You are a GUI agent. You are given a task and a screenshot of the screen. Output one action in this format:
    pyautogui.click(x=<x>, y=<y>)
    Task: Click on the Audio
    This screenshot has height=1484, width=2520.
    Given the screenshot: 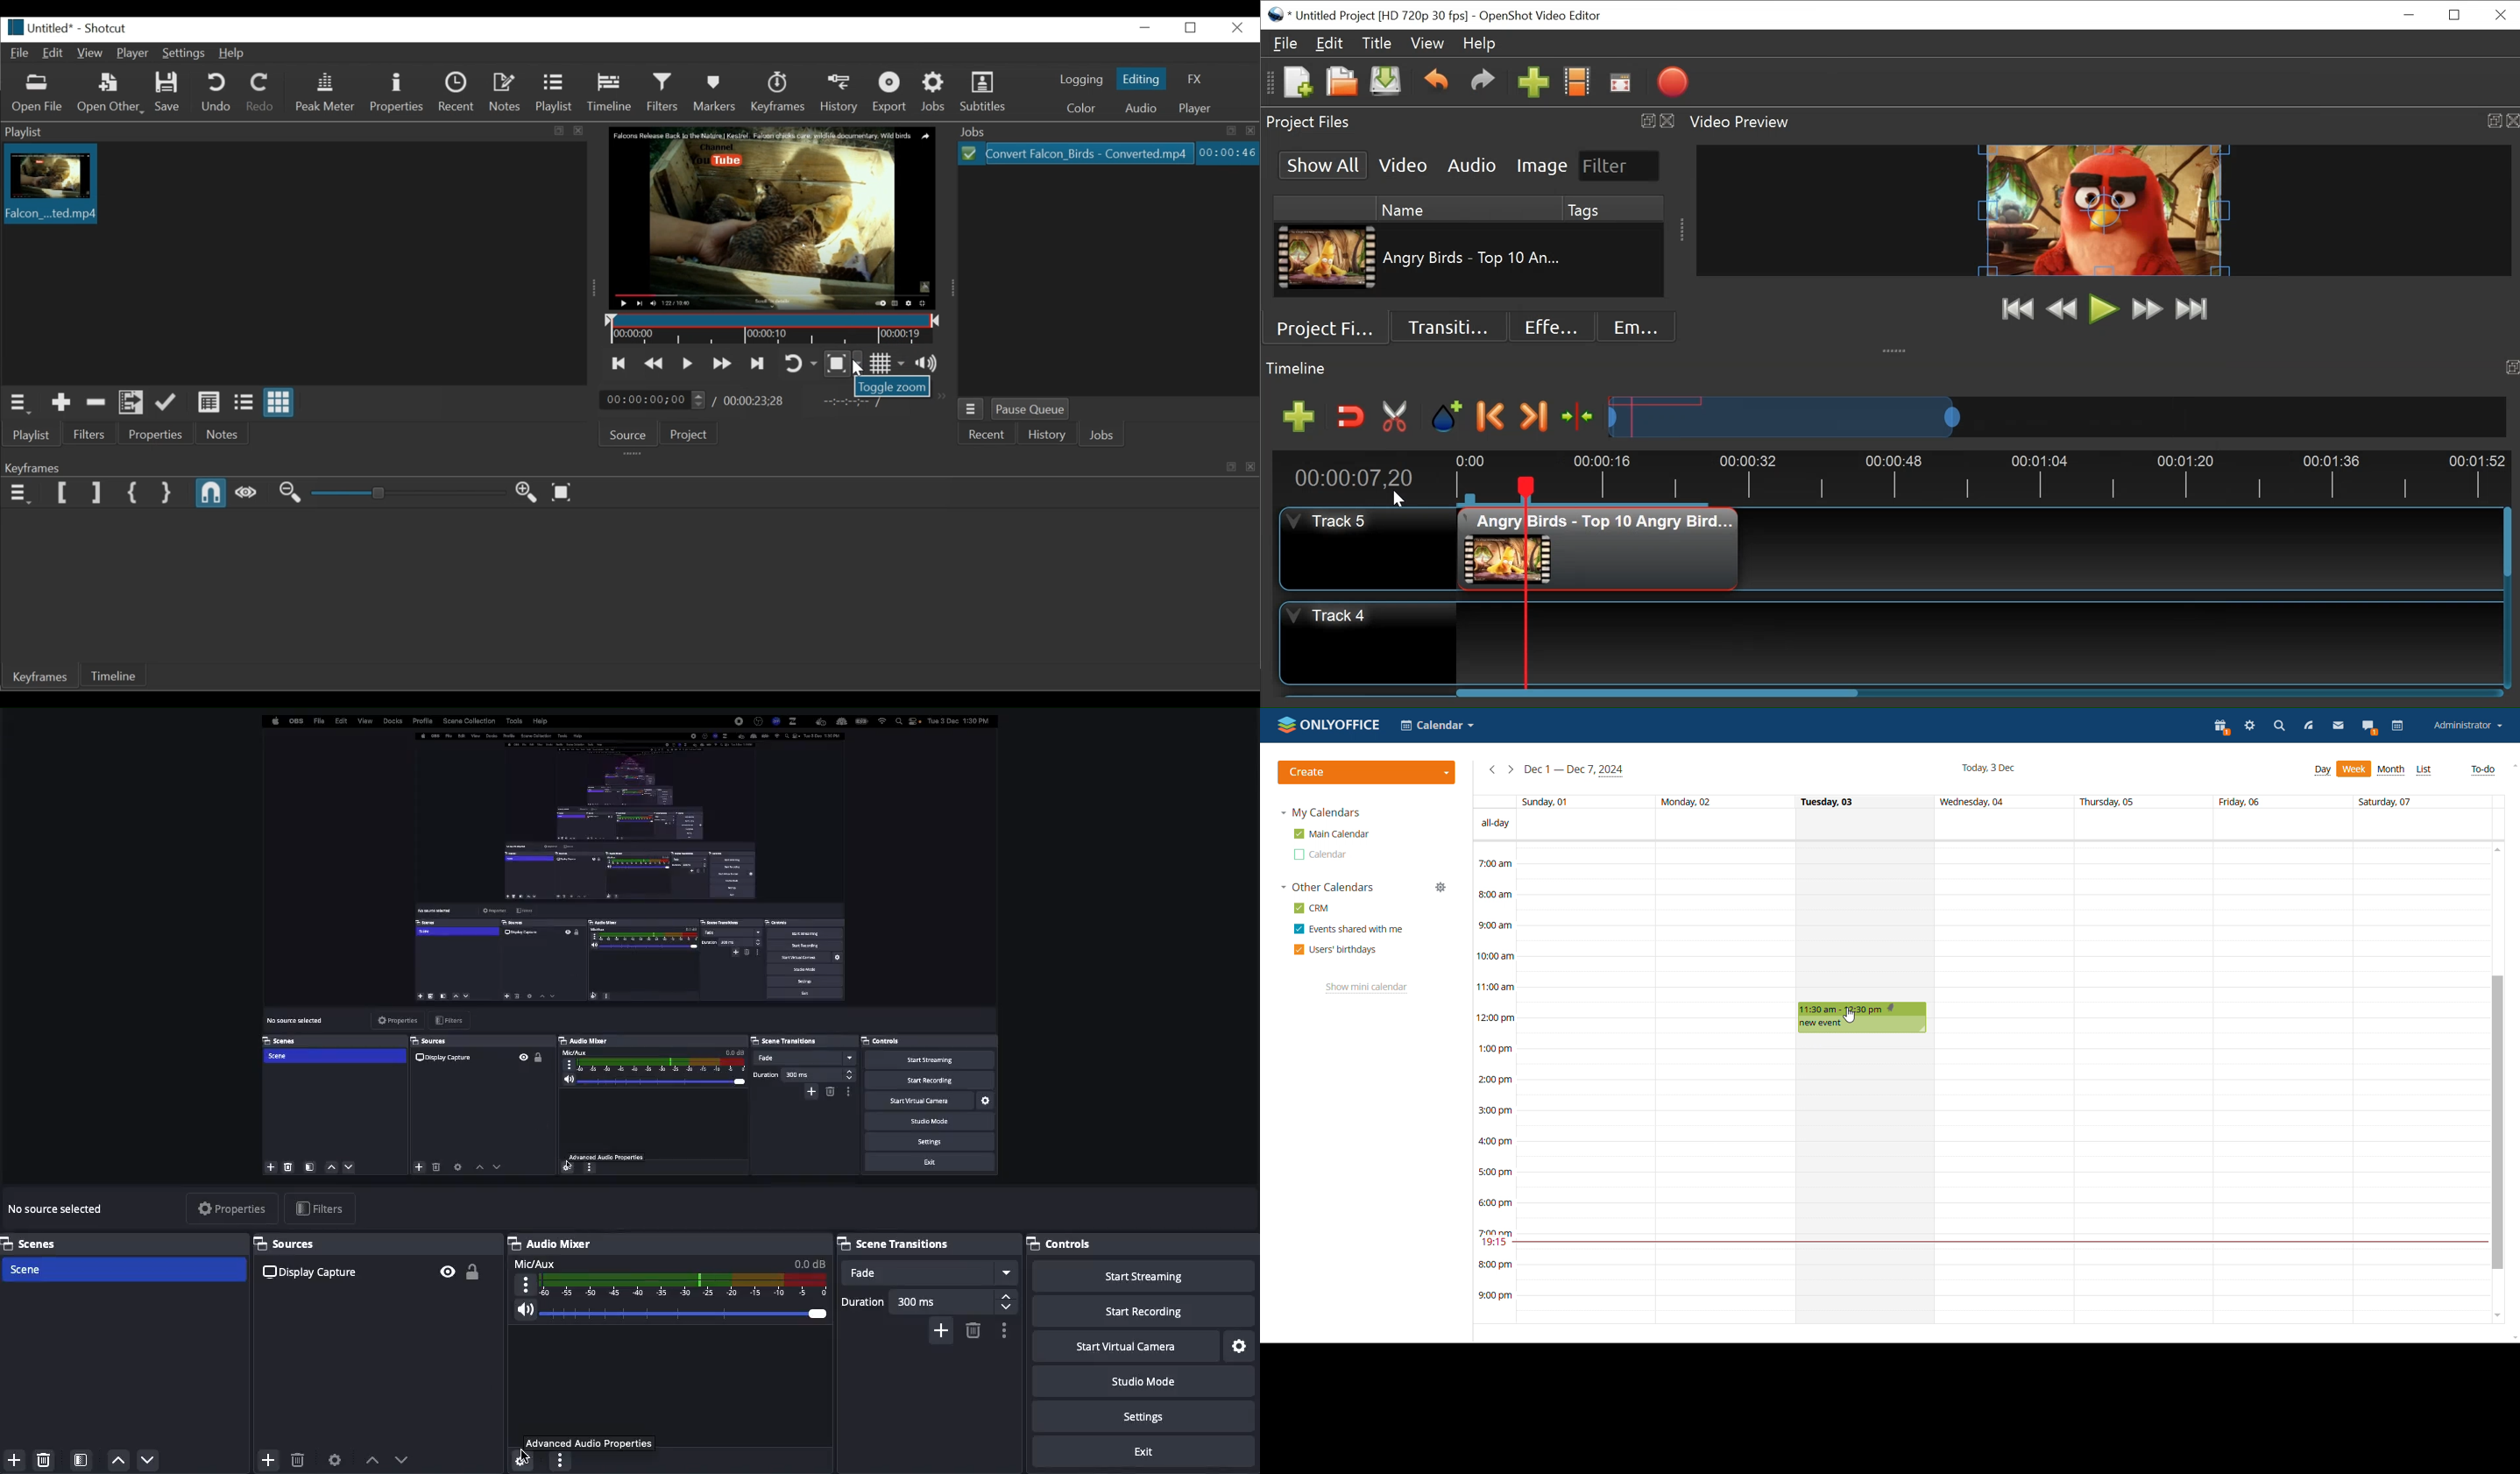 What is the action you would take?
    pyautogui.click(x=1474, y=165)
    